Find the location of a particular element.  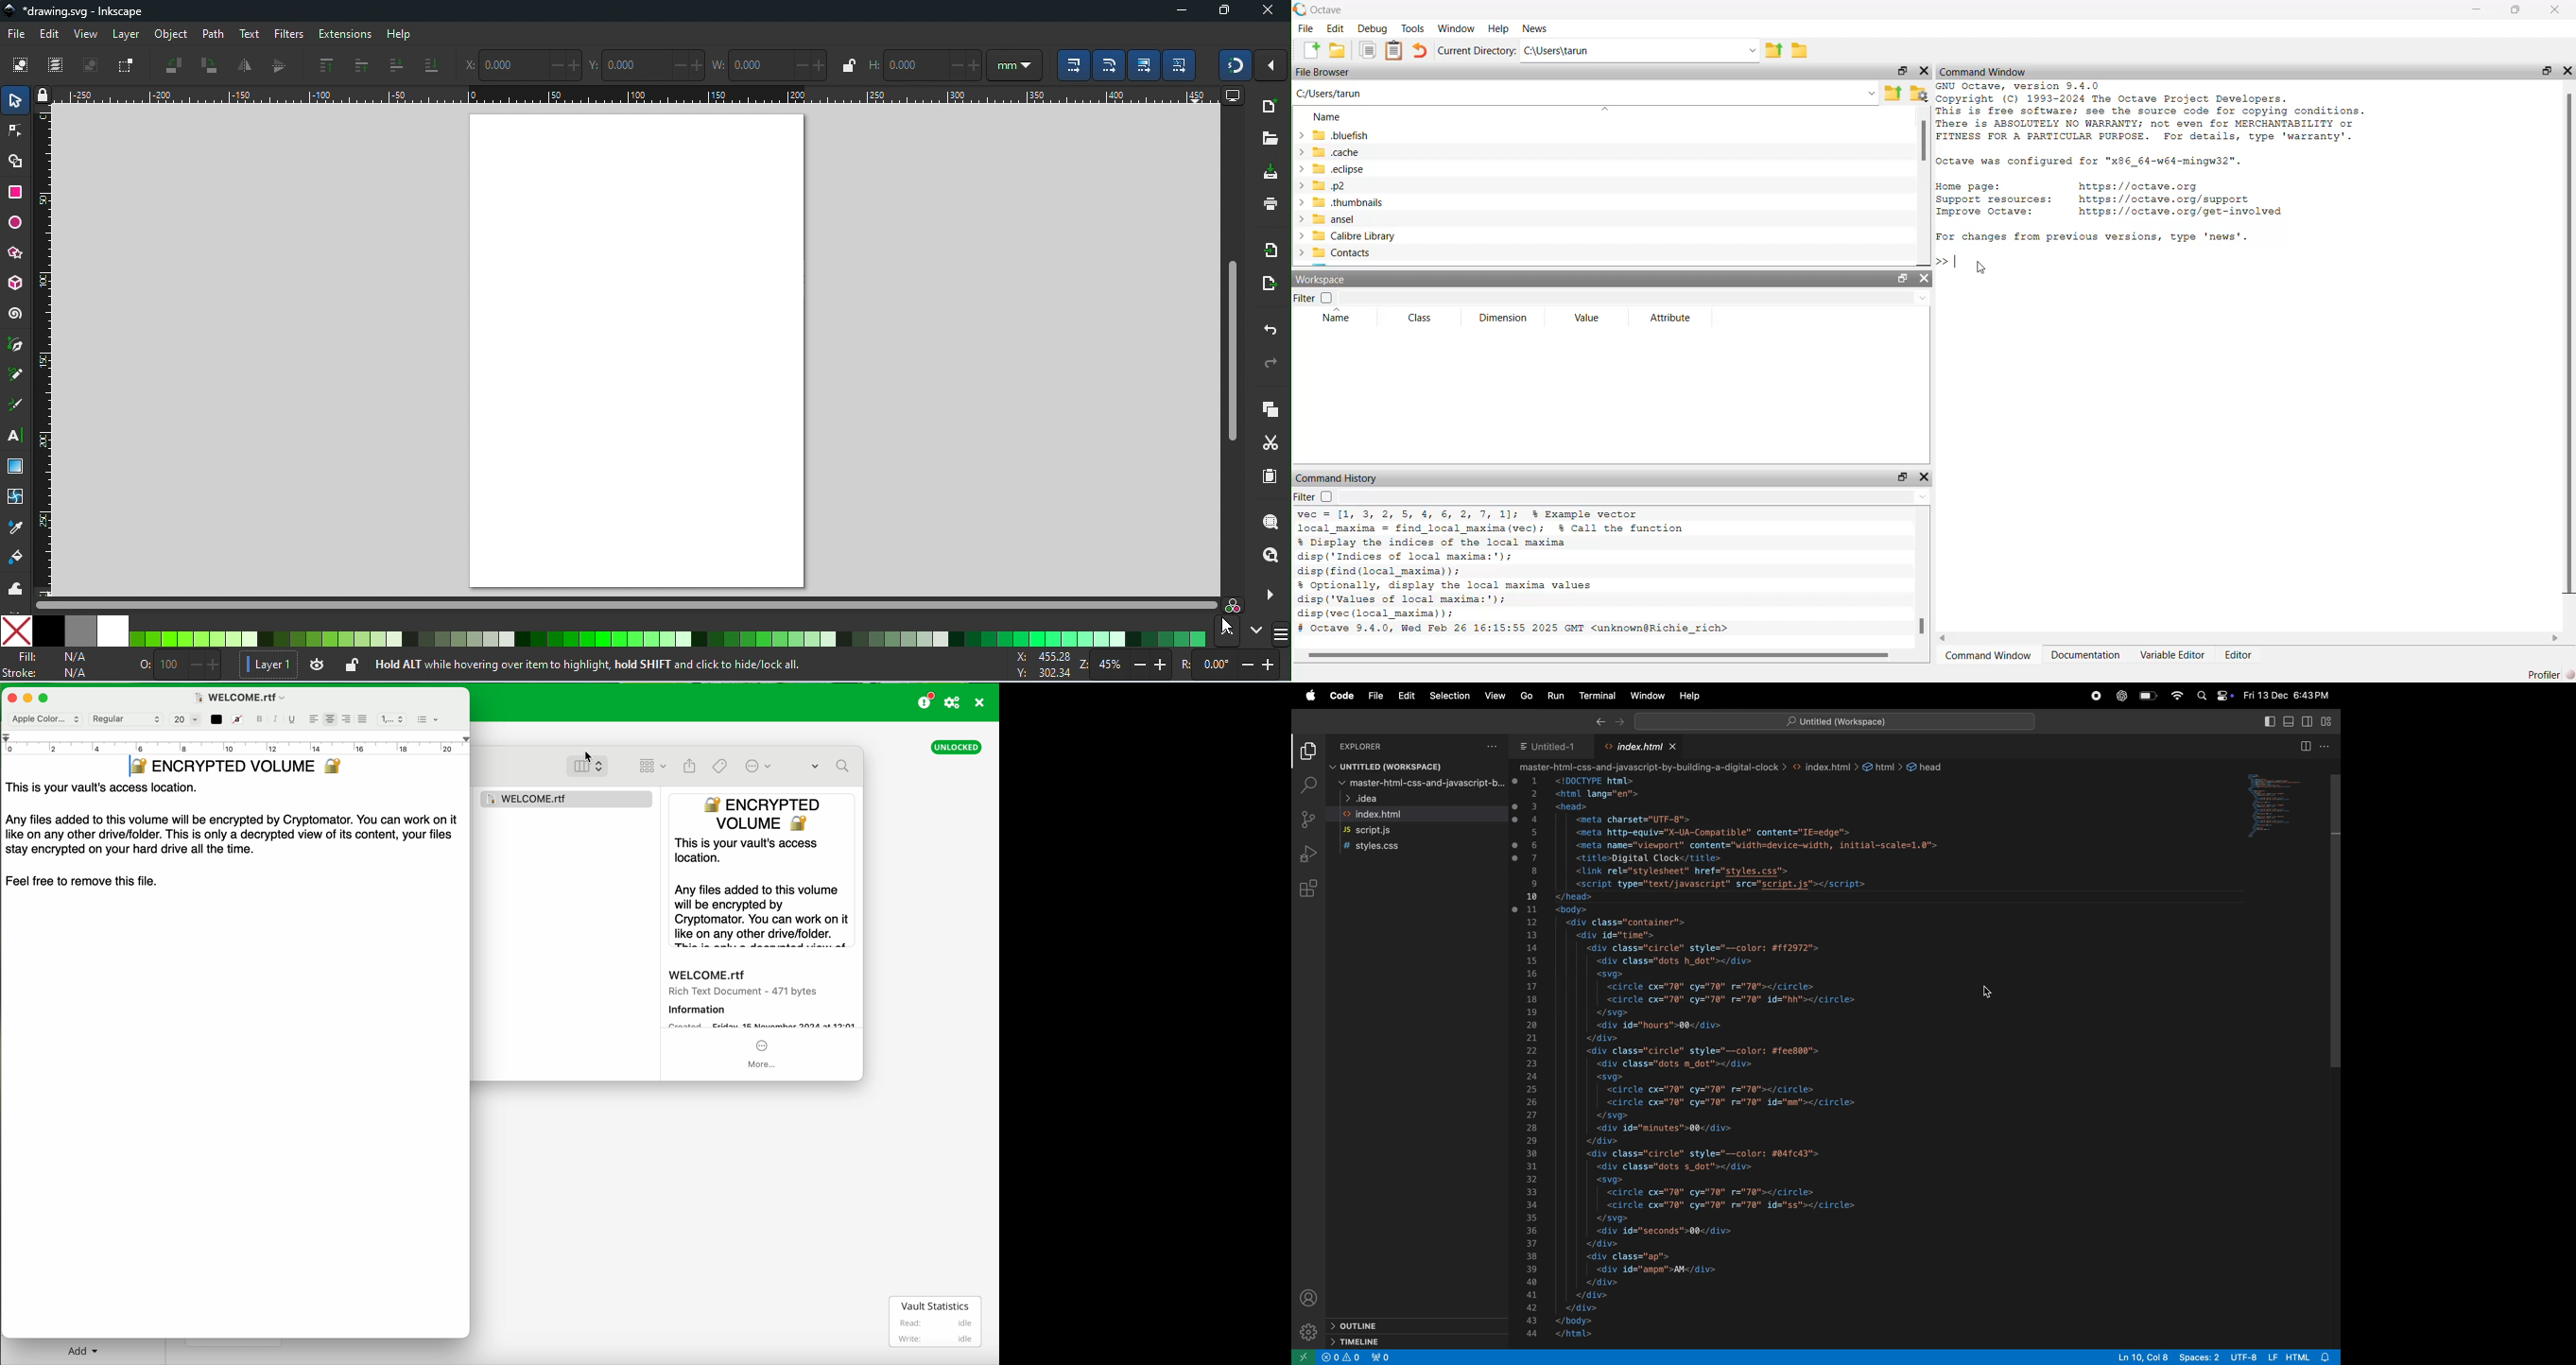

File Browser is located at coordinates (1322, 72).